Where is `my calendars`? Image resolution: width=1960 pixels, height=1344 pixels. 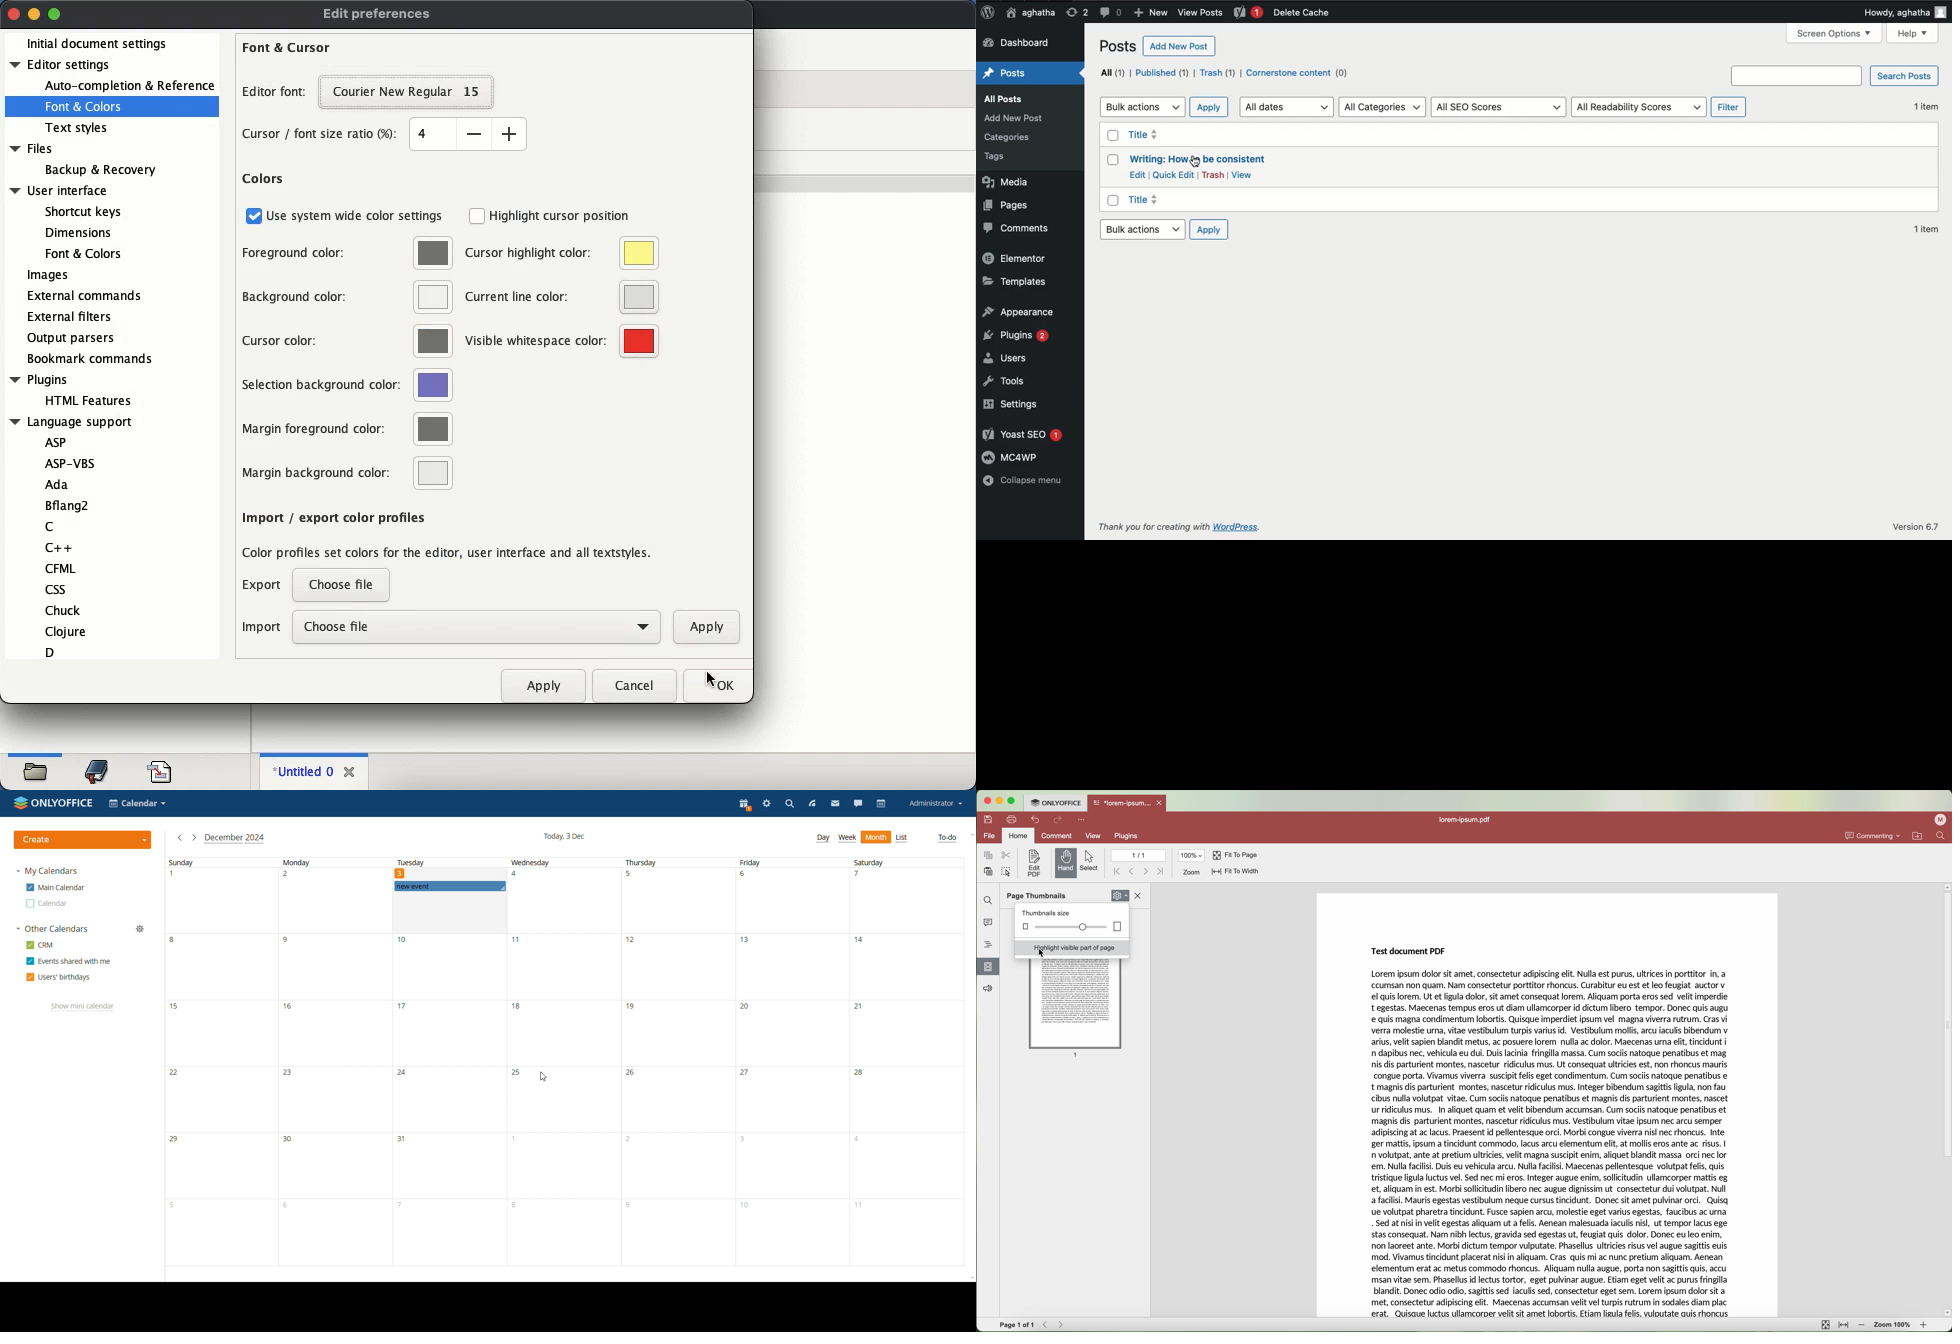
my calendars is located at coordinates (47, 871).